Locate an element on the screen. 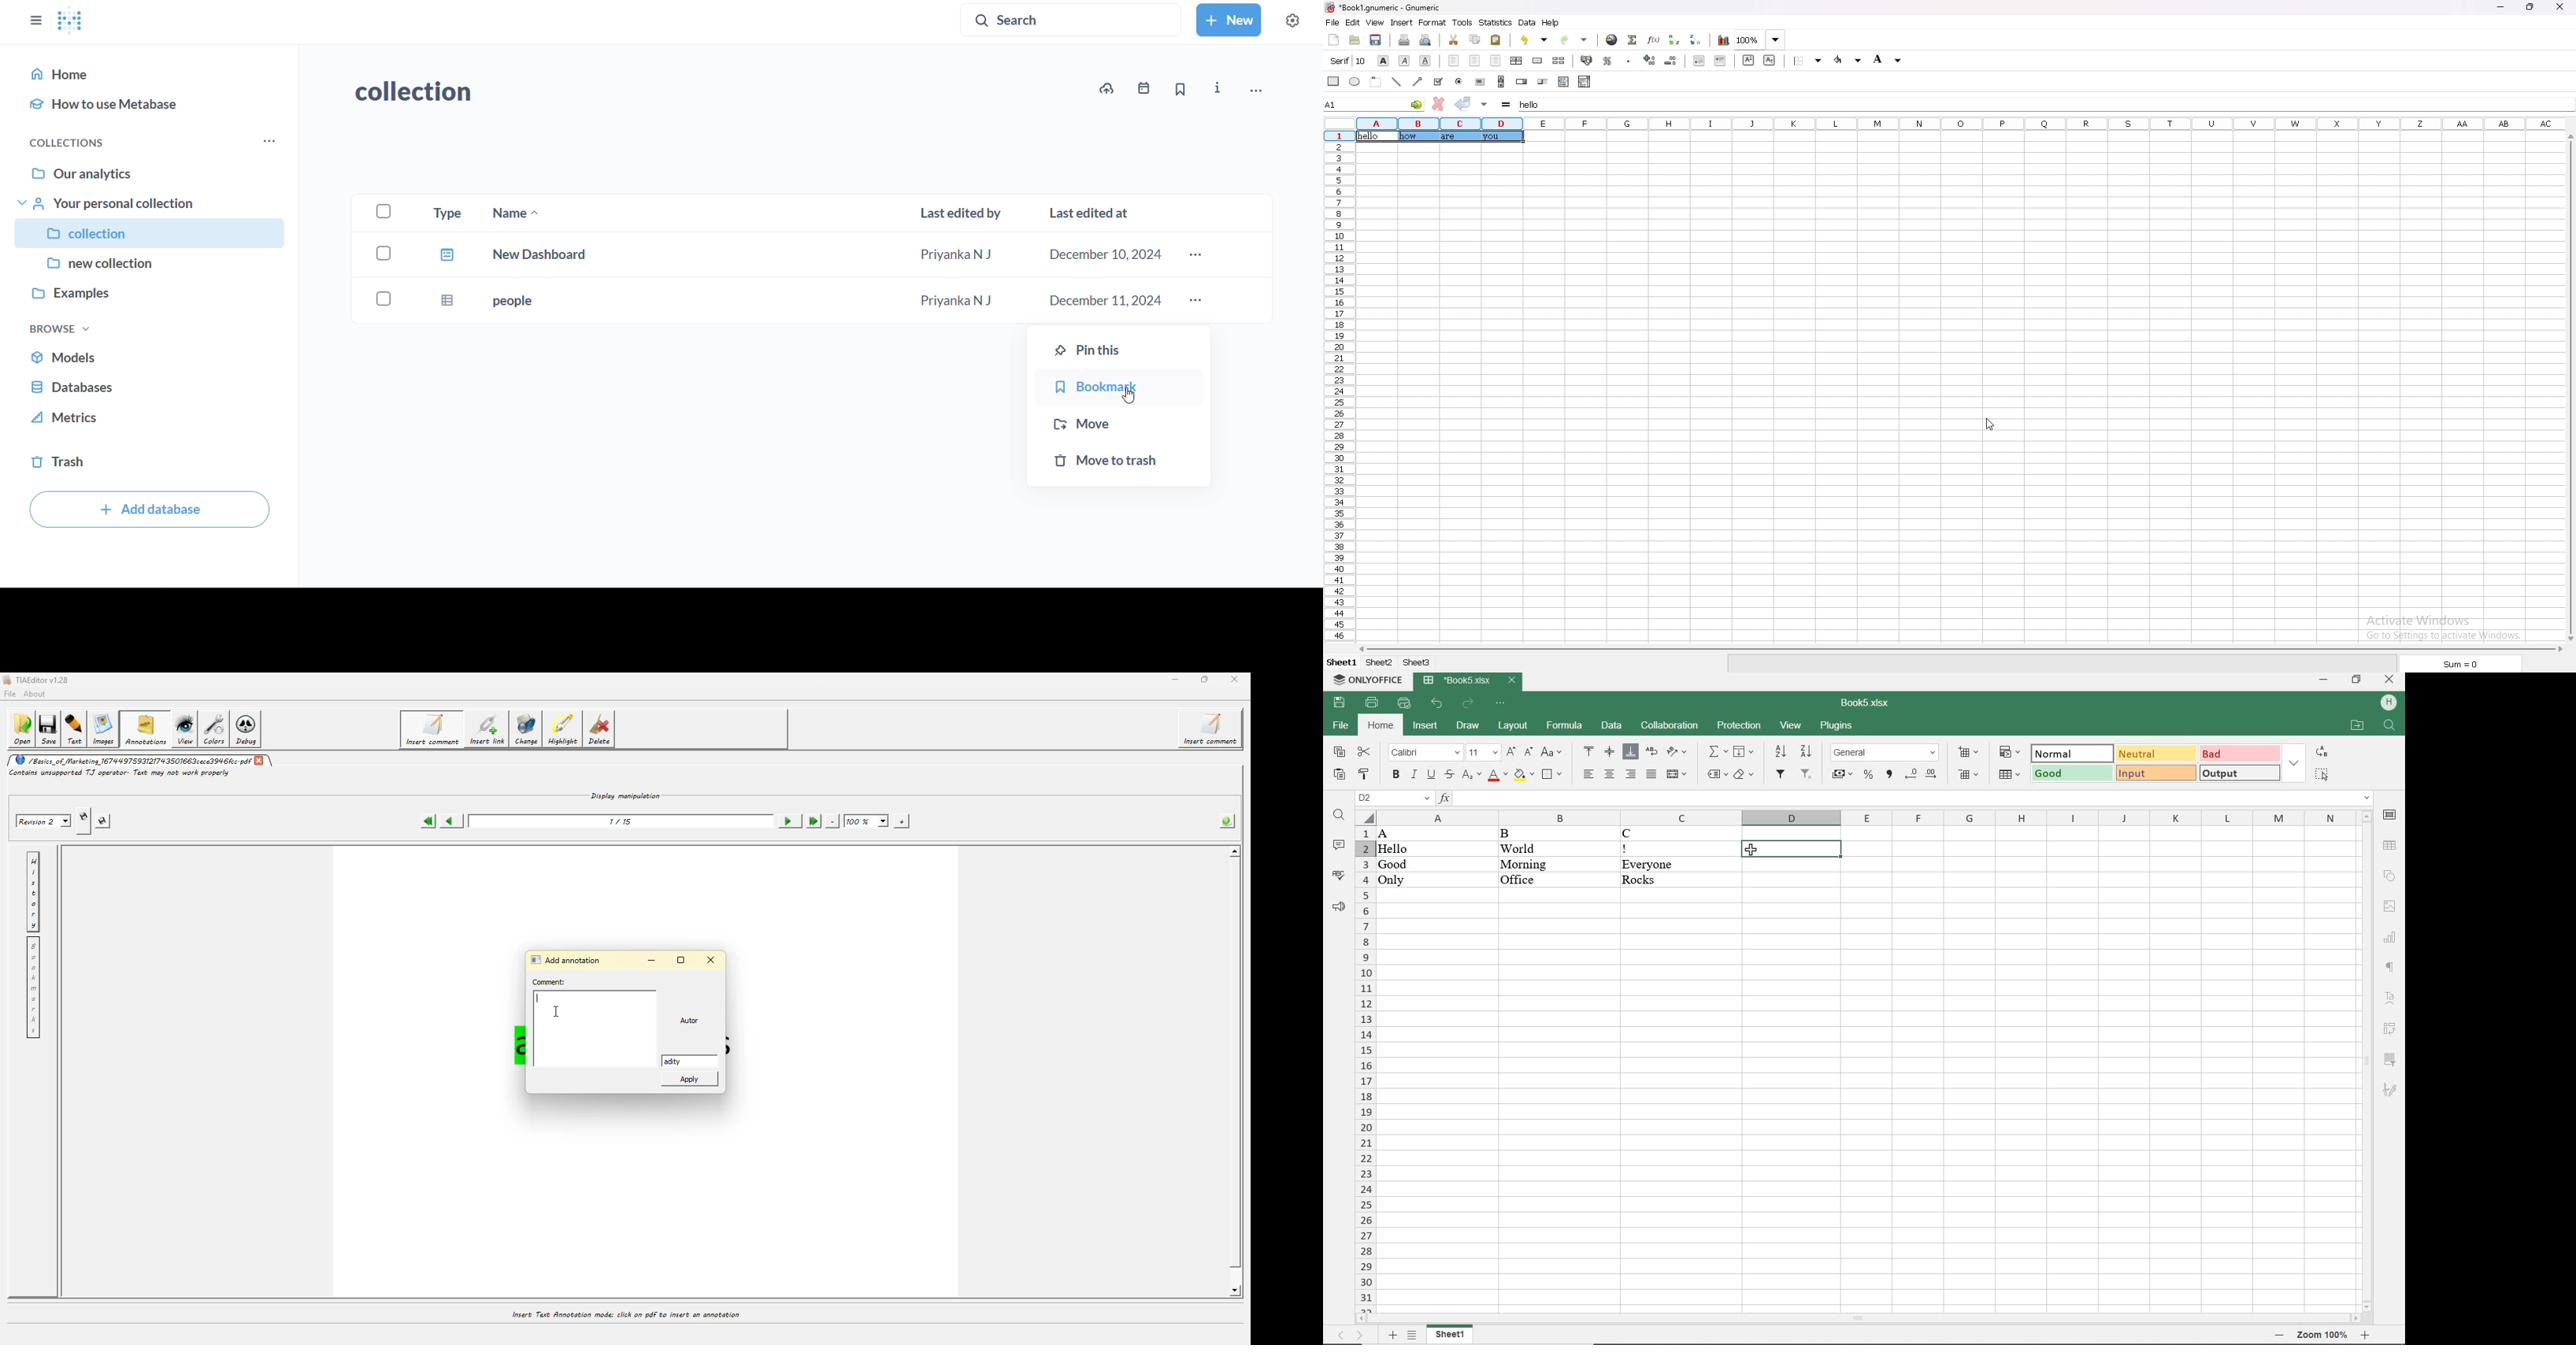 This screenshot has width=2576, height=1372. input is located at coordinates (2156, 773).